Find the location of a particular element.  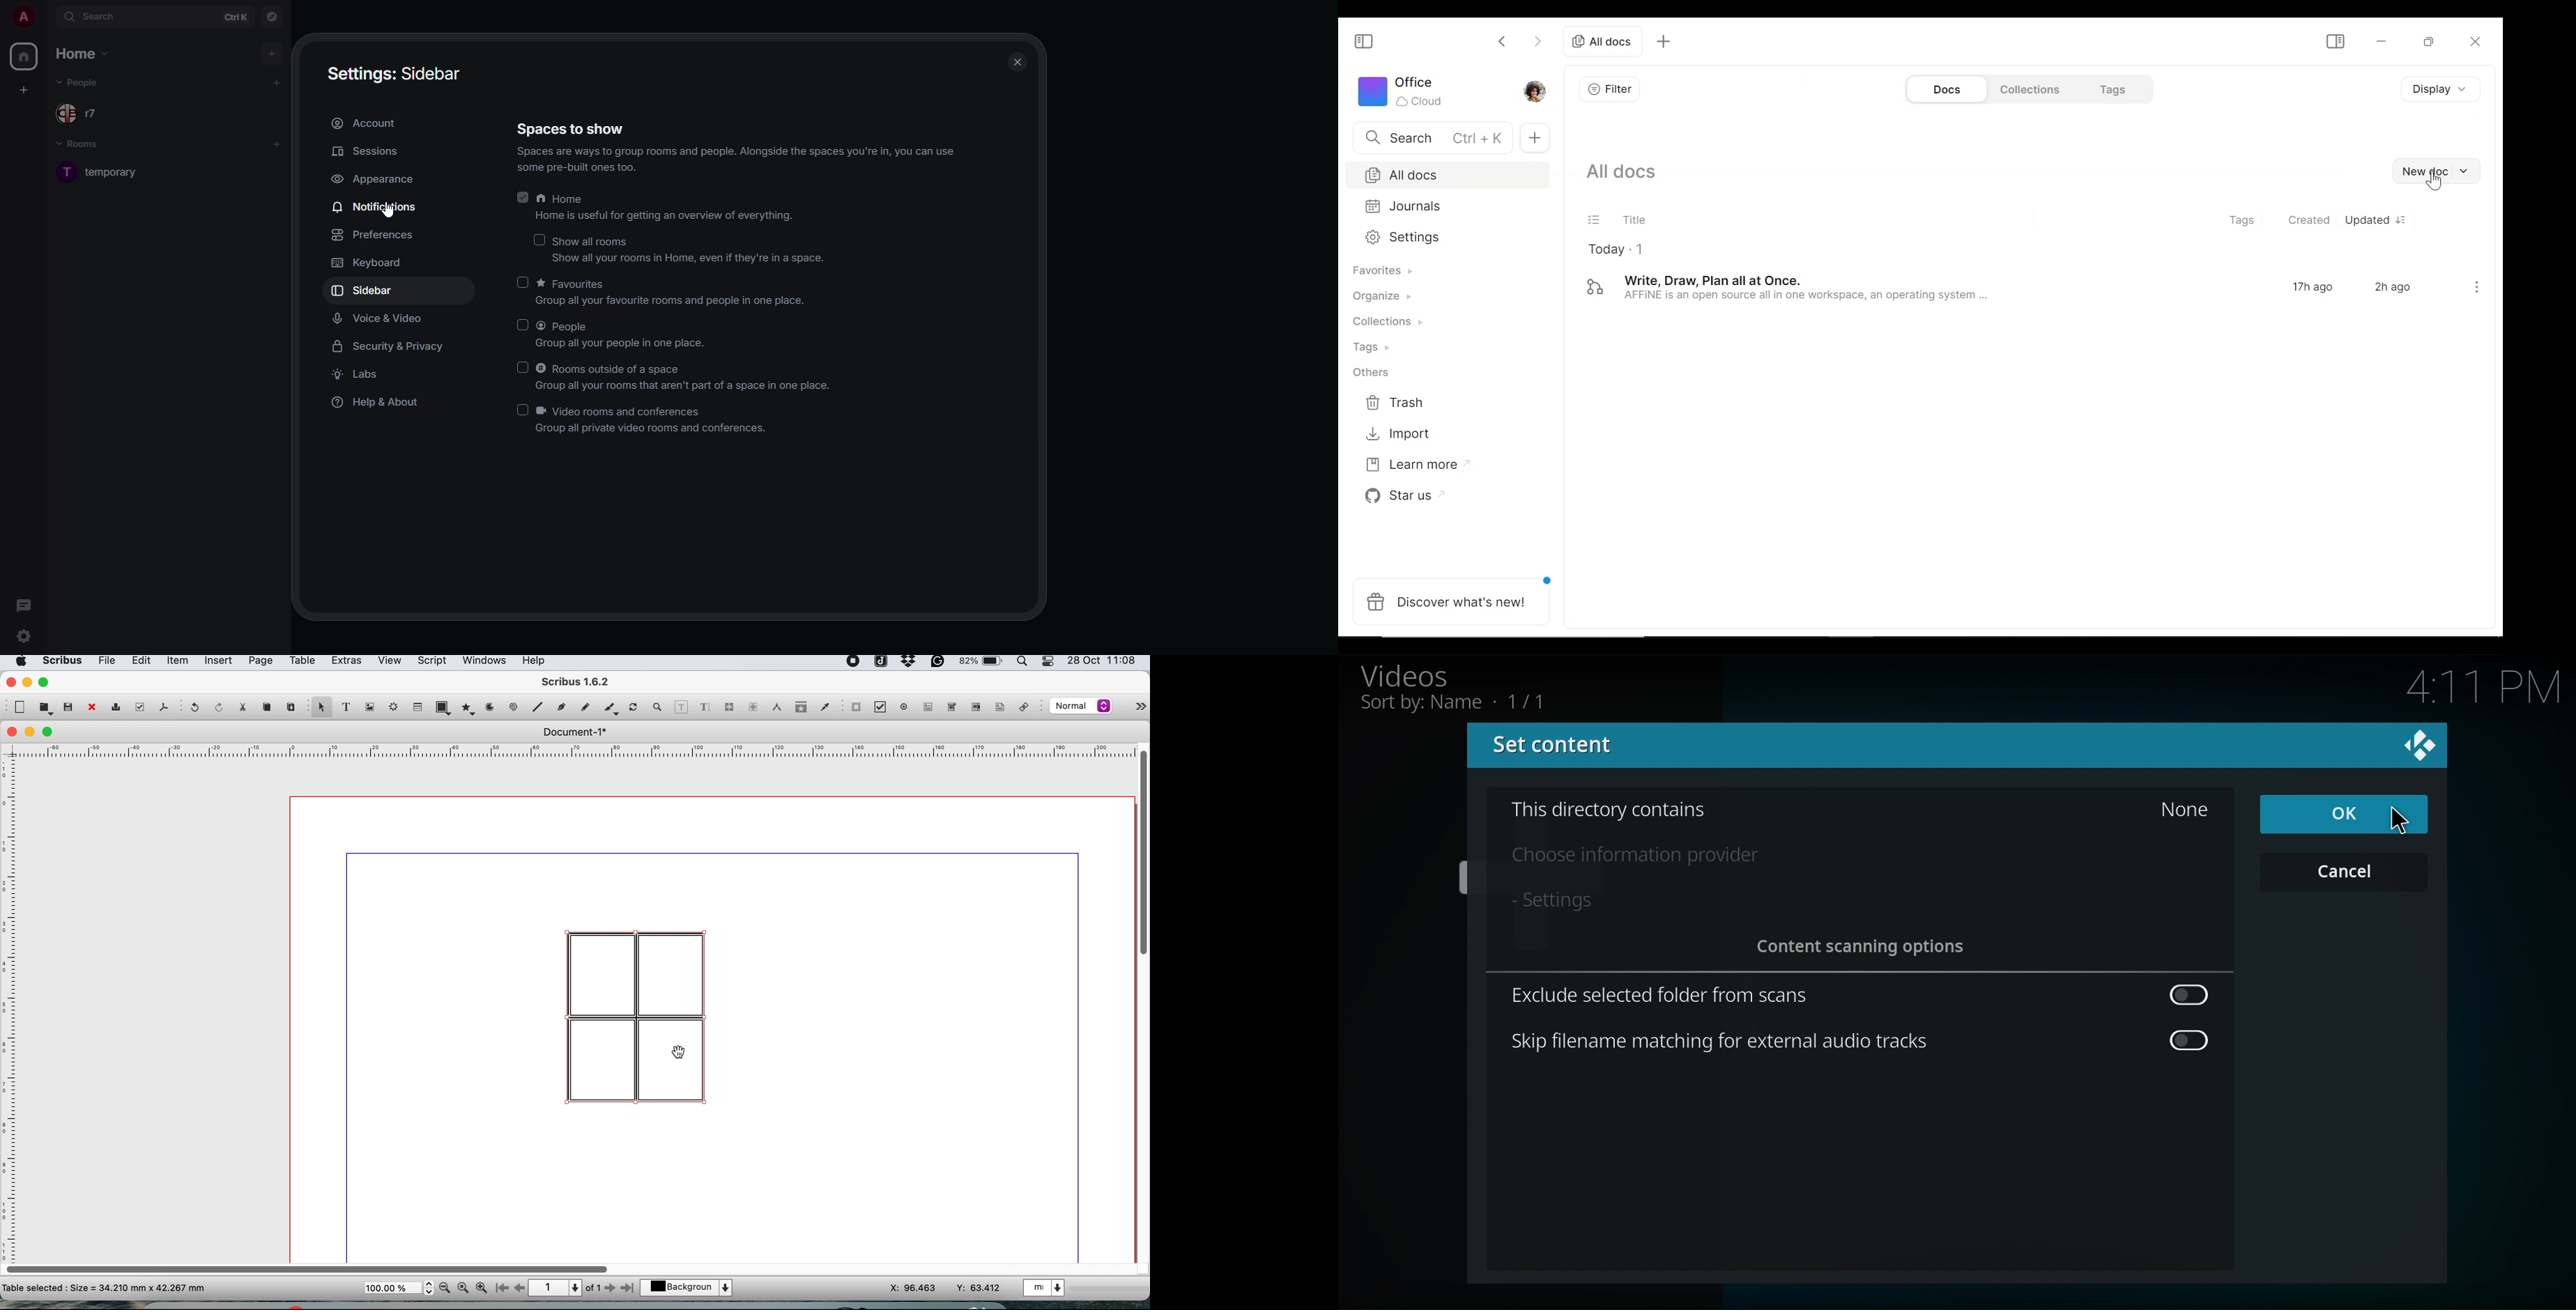

polygon is located at coordinates (470, 707).